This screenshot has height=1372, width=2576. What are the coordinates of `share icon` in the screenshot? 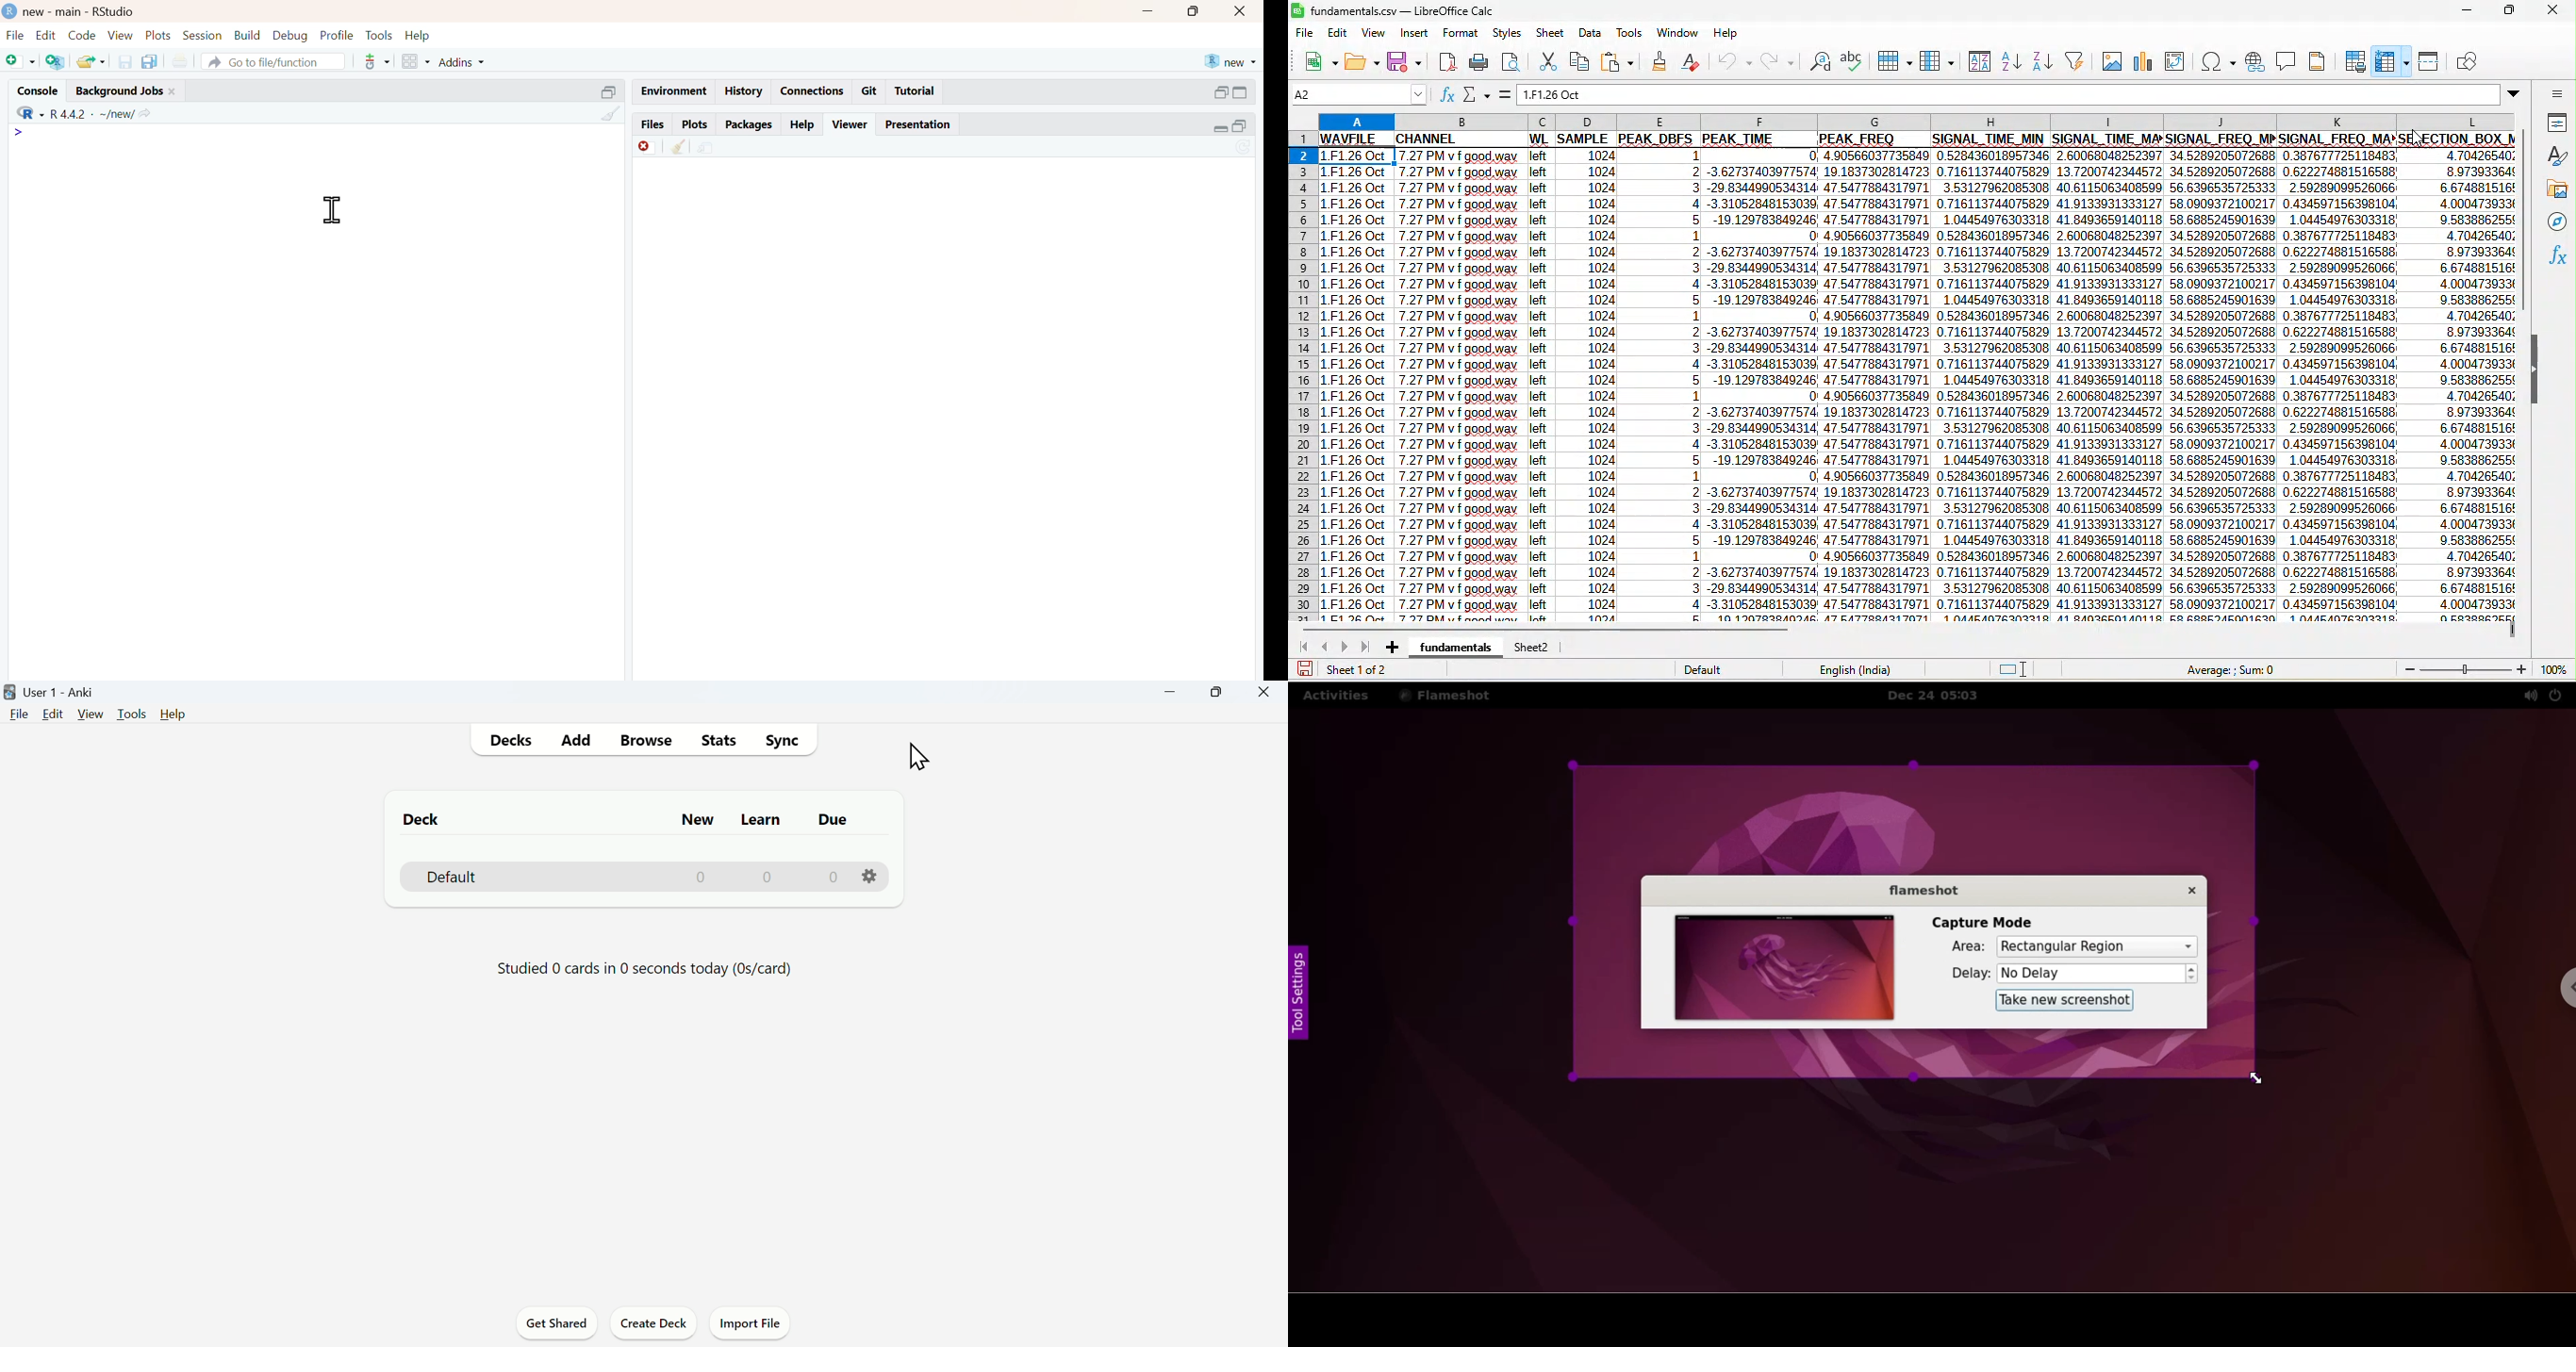 It's located at (144, 114).